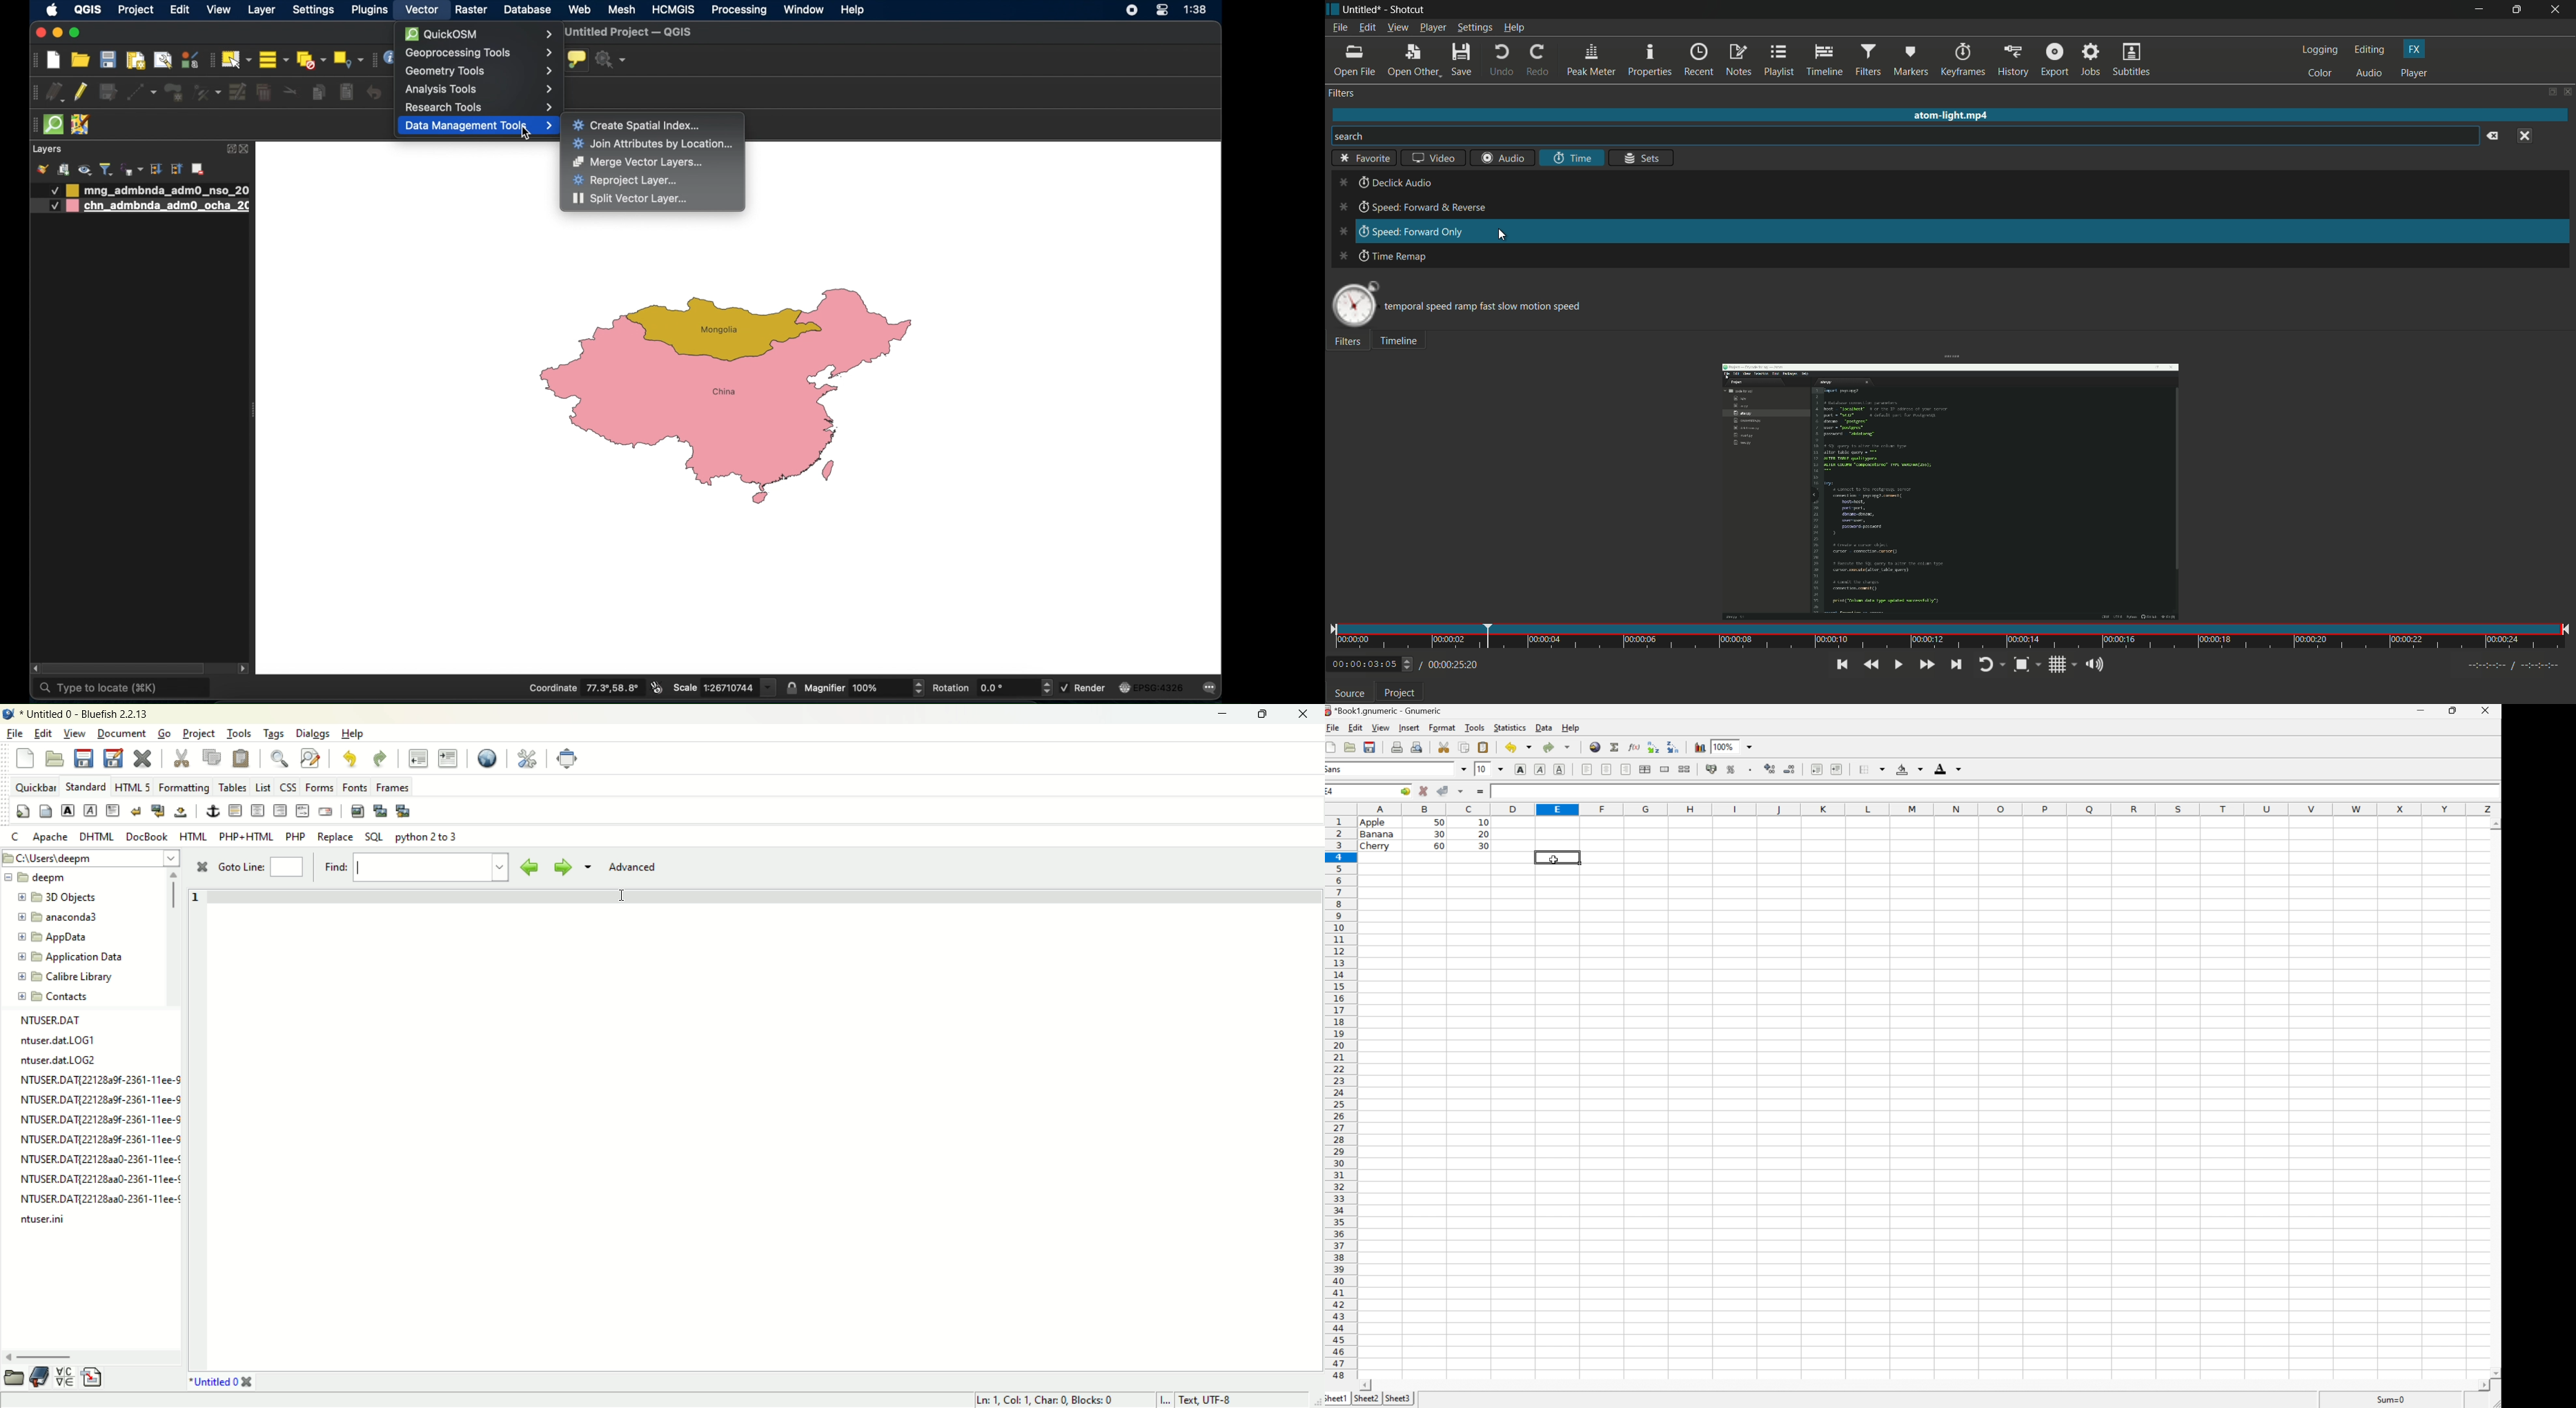 This screenshot has height=1428, width=2576. Describe the element at coordinates (246, 667) in the screenshot. I see `scroll right arrow` at that location.